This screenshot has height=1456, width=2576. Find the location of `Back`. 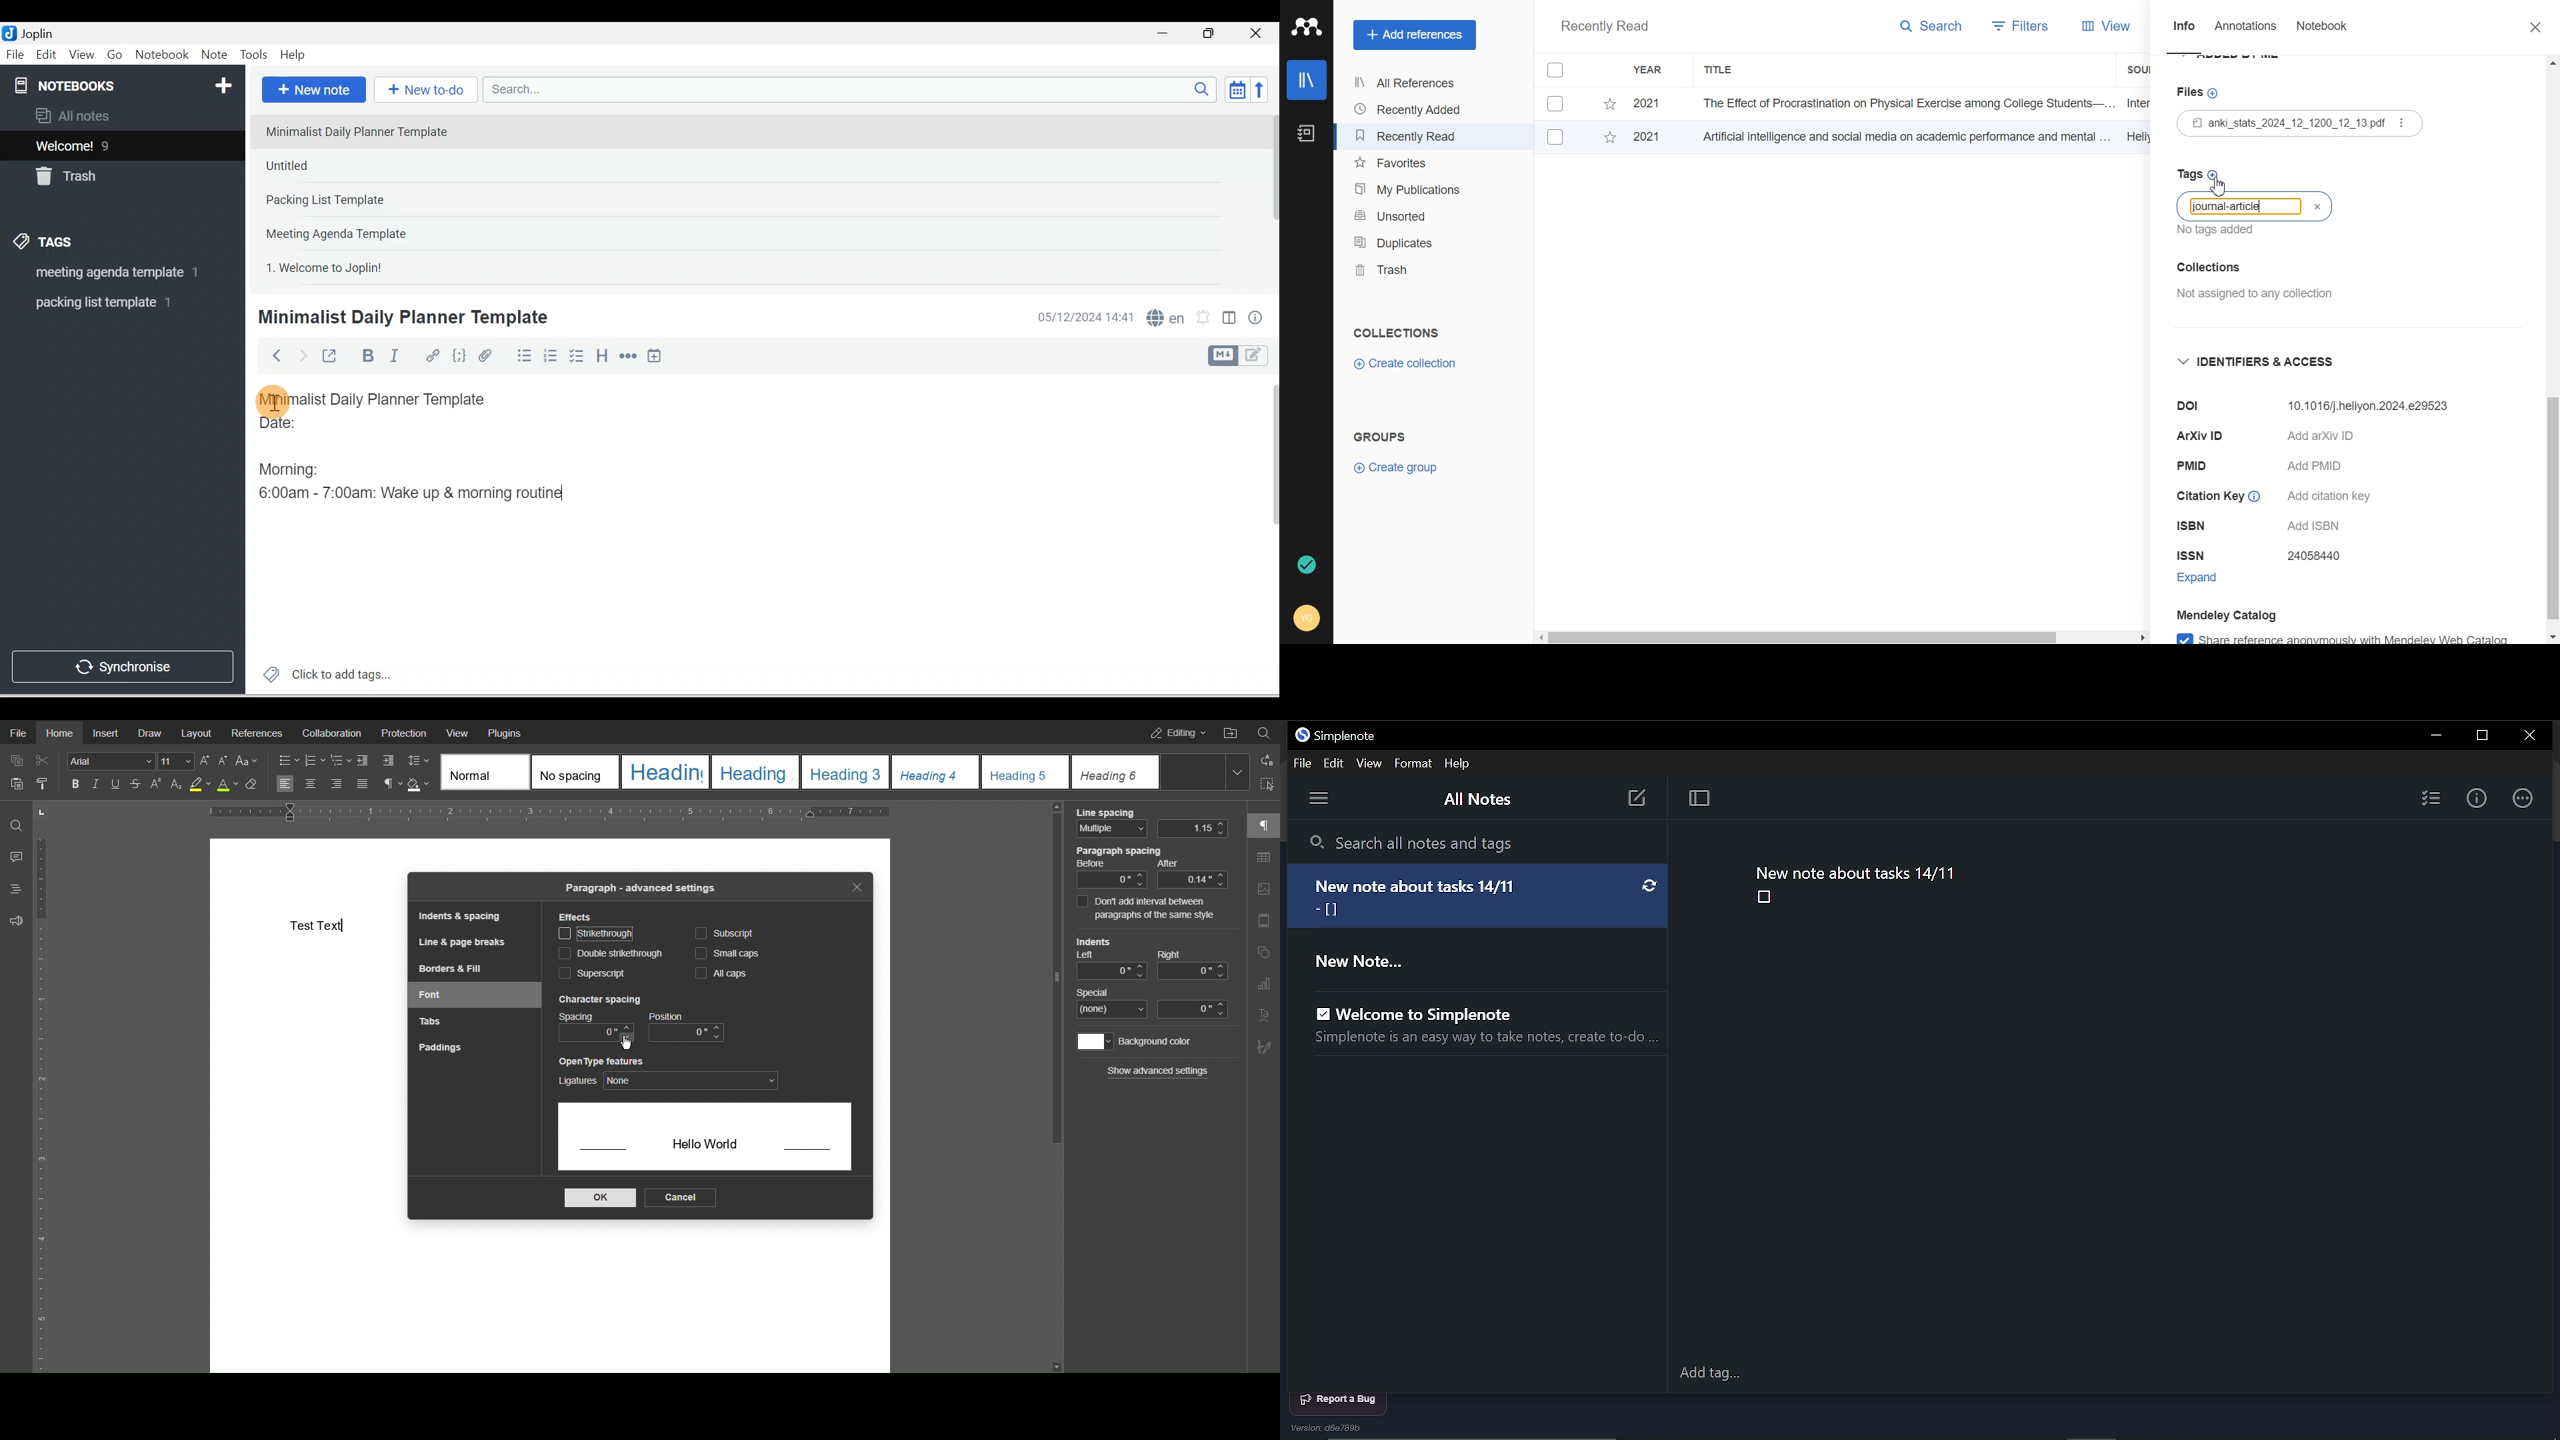

Back is located at coordinates (271, 355).